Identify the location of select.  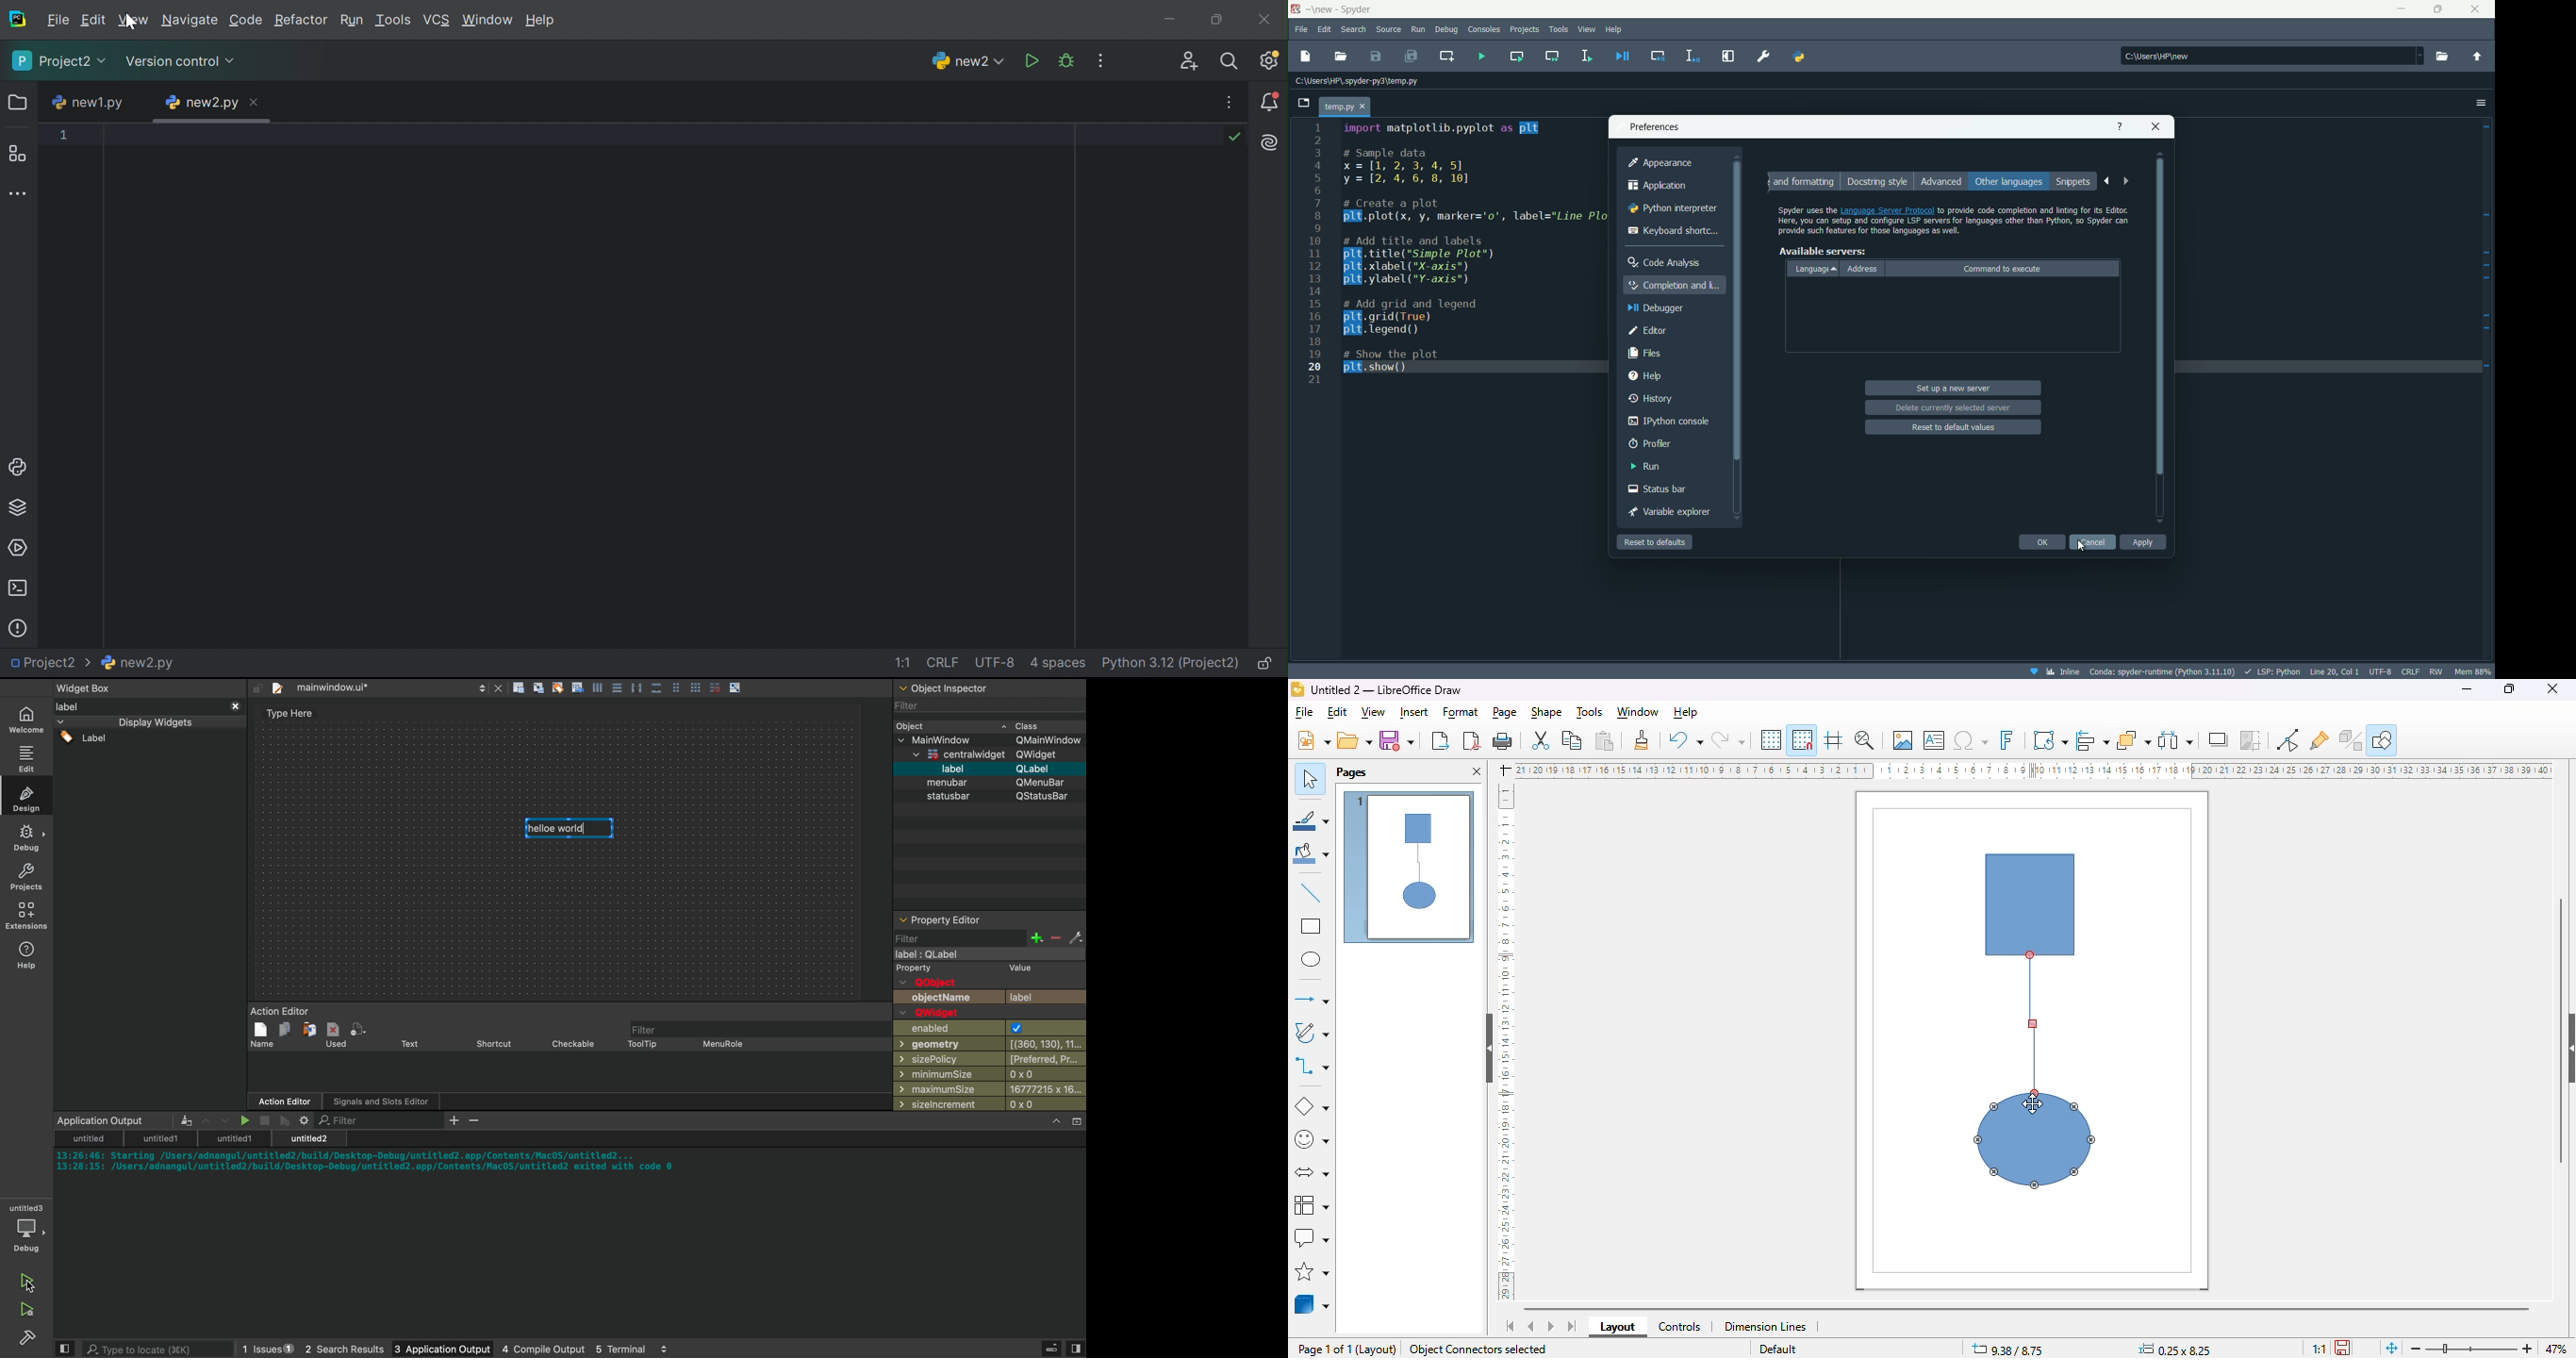
(1310, 777).